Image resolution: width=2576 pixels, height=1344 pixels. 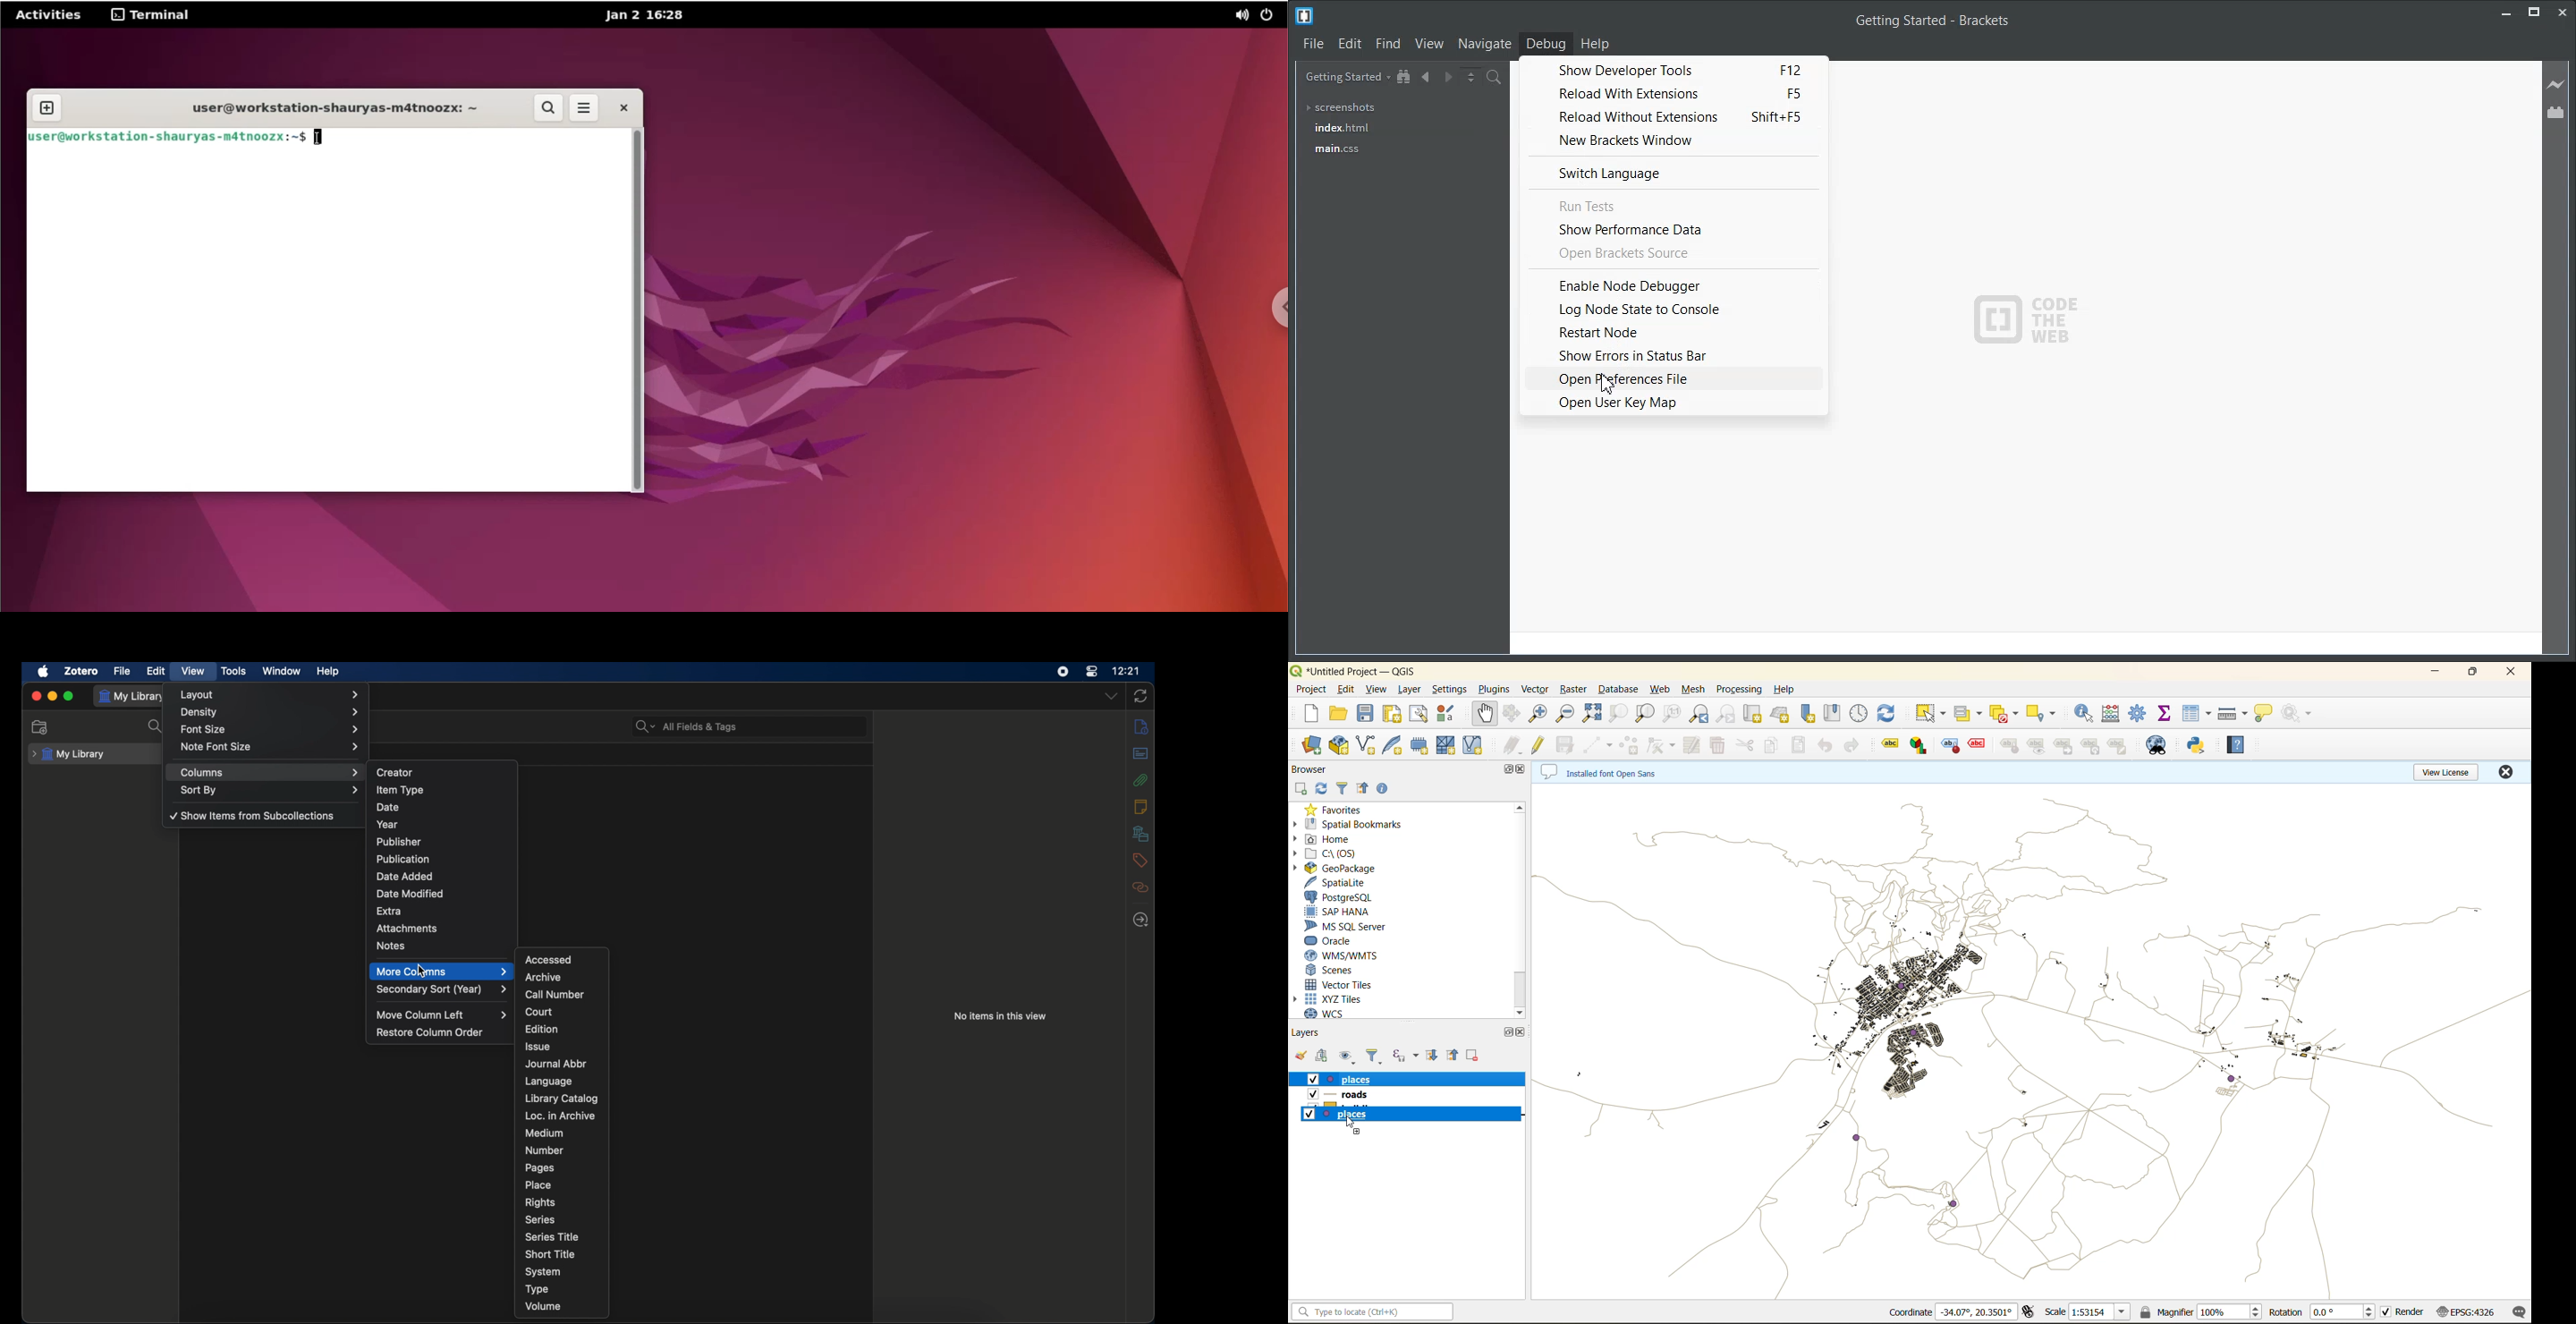 What do you see at coordinates (1949, 746) in the screenshot?
I see `highlight pinned labels and diagram` at bounding box center [1949, 746].